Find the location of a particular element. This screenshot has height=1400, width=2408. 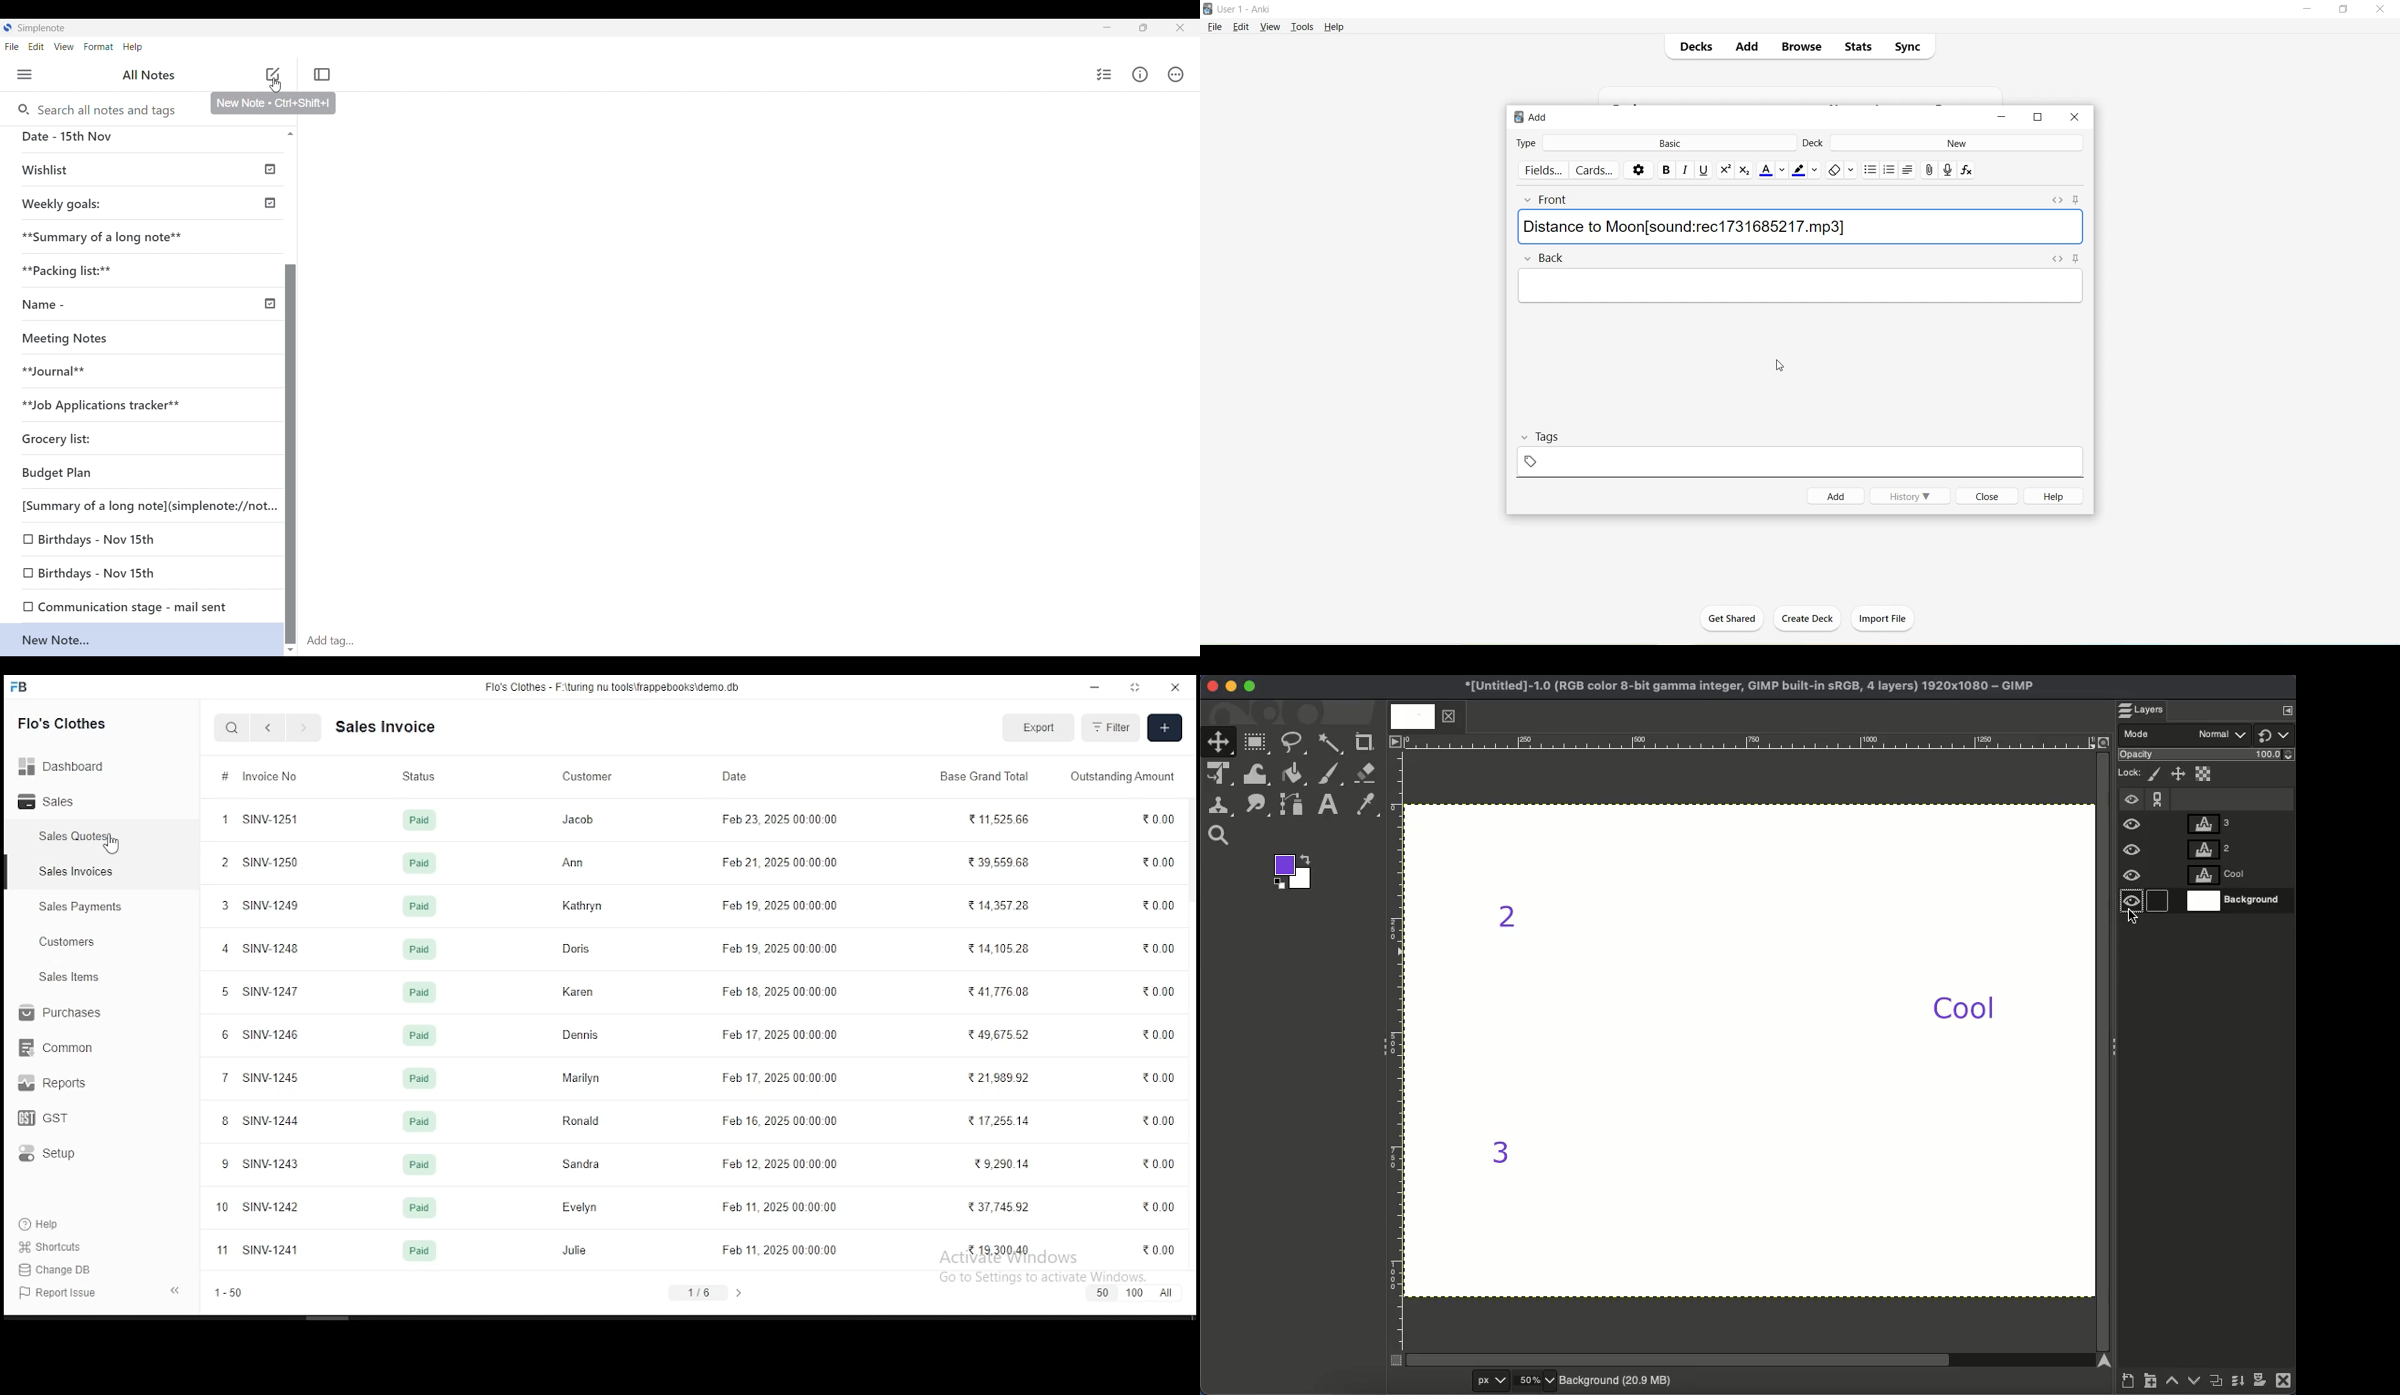

Sync is located at coordinates (1907, 44).